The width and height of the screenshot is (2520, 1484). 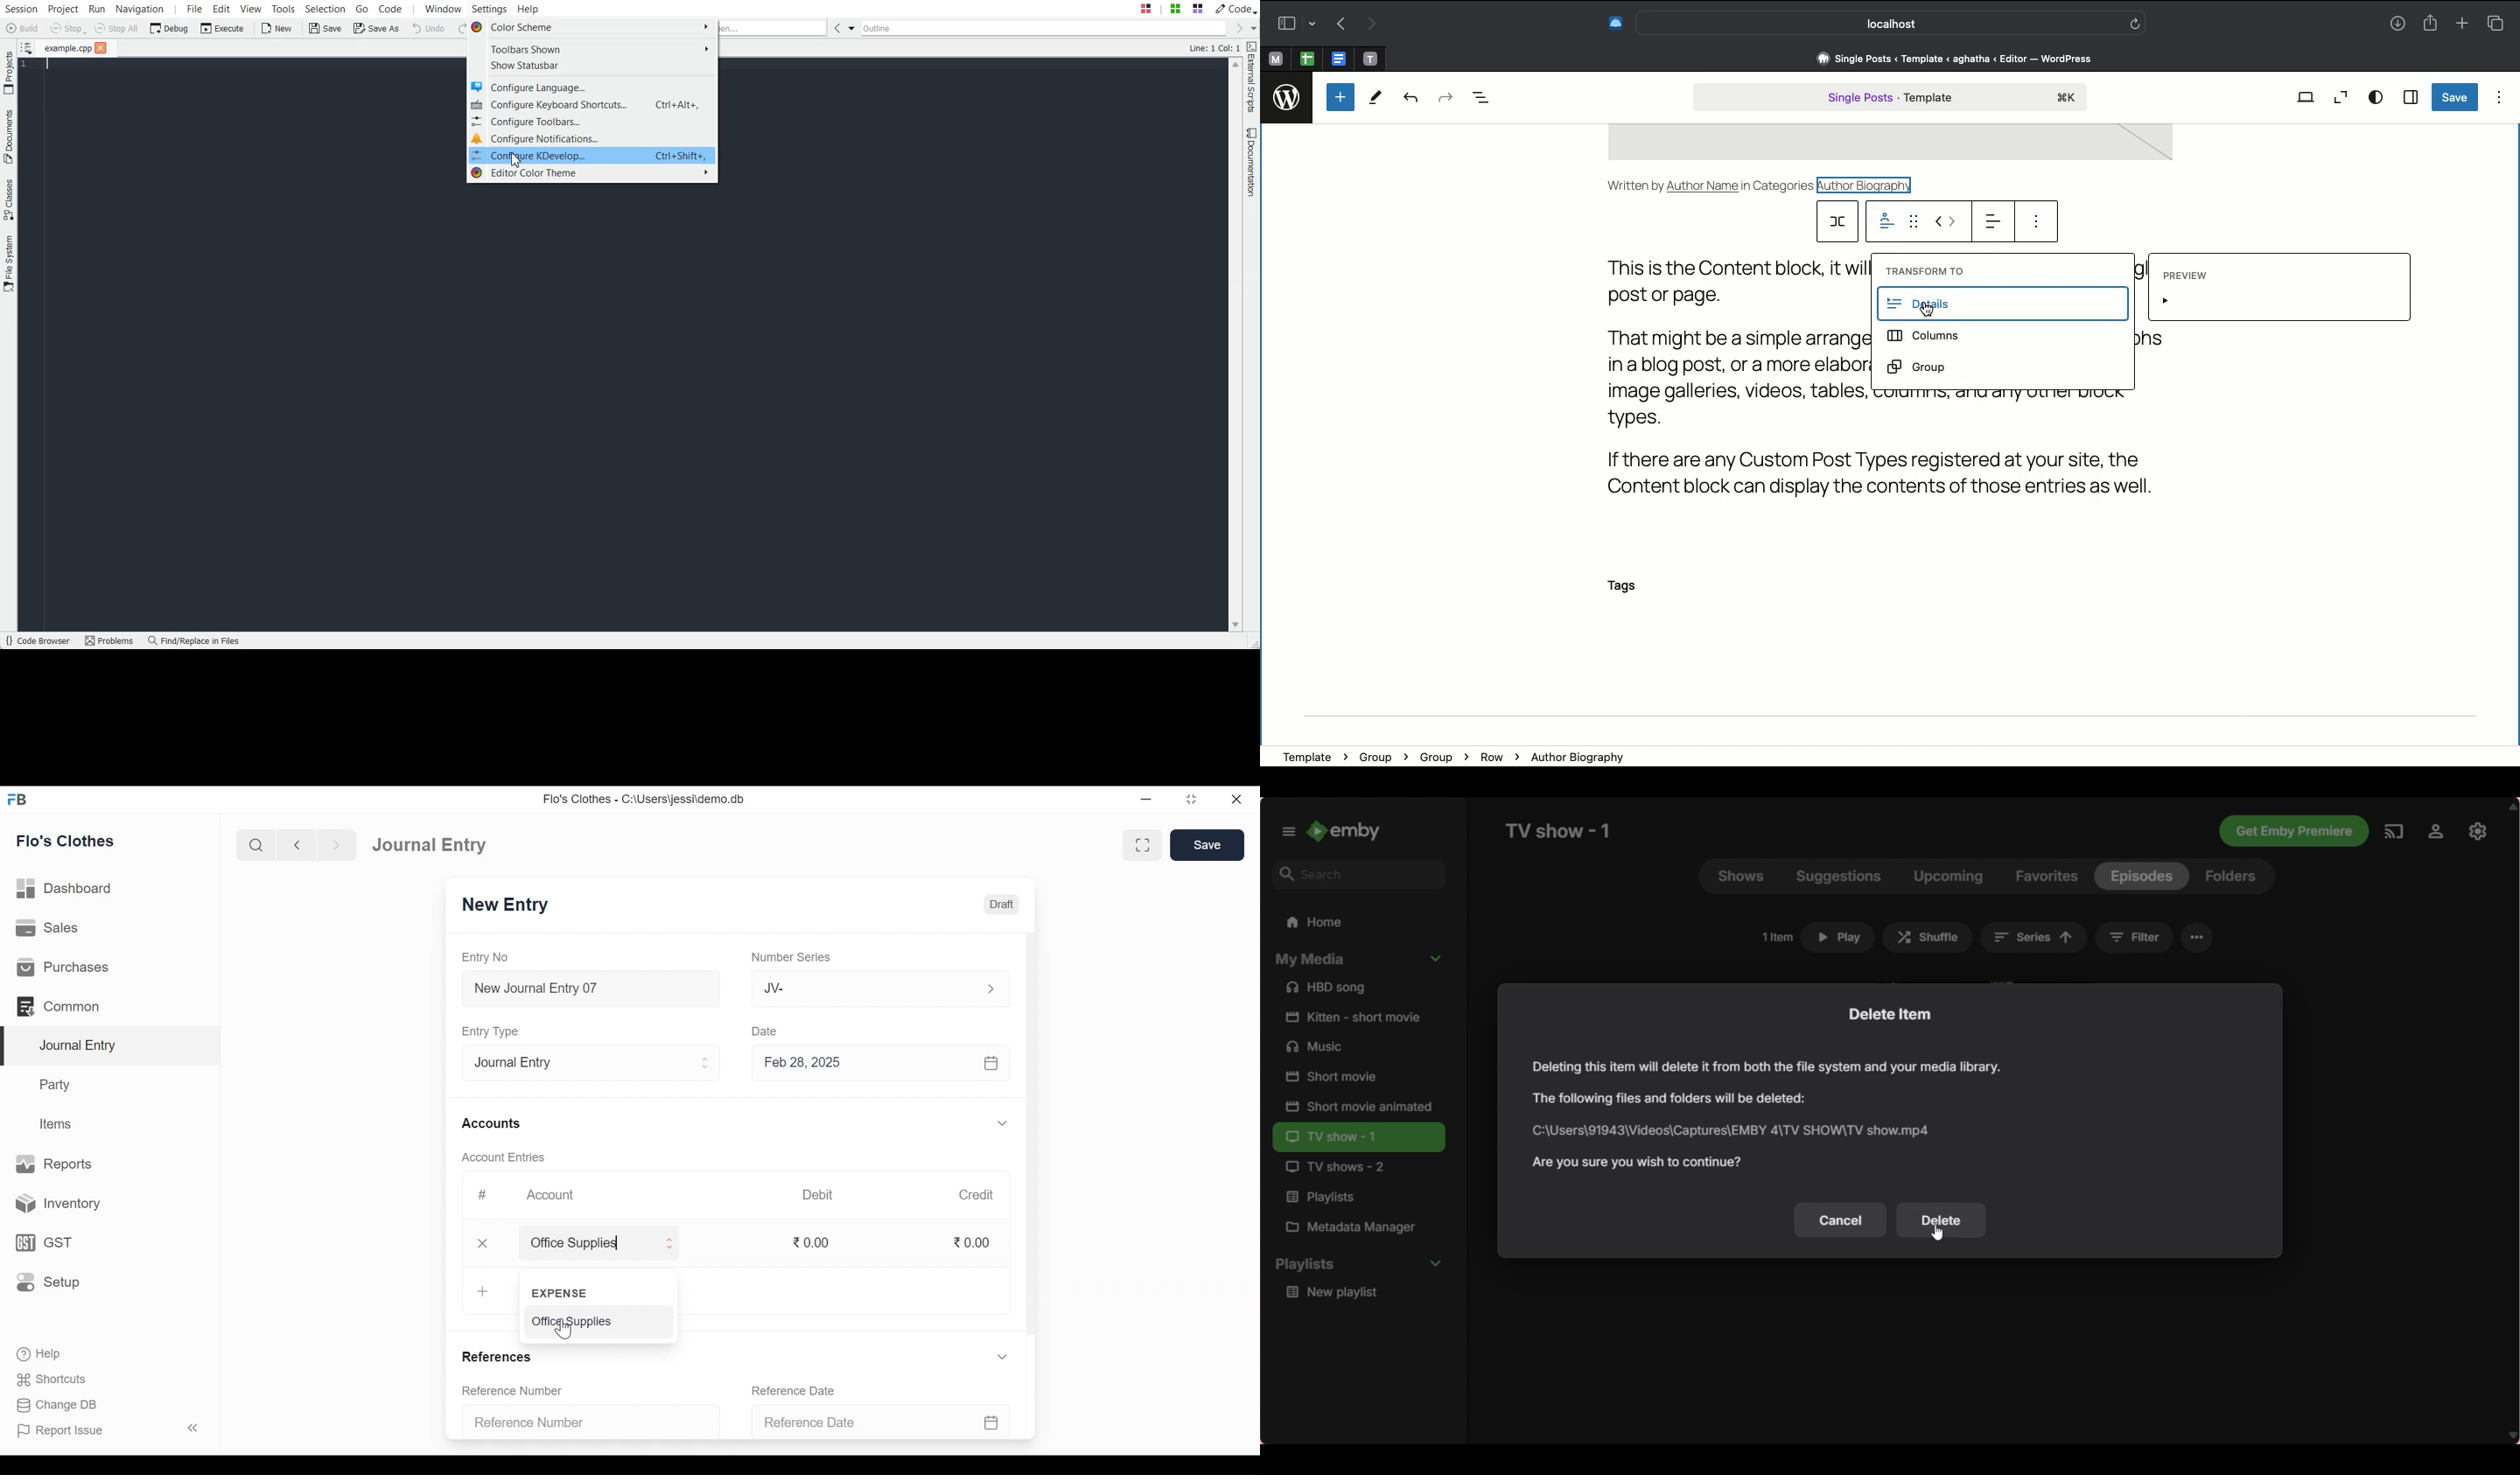 I want to click on Expand, so click(x=669, y=1245).